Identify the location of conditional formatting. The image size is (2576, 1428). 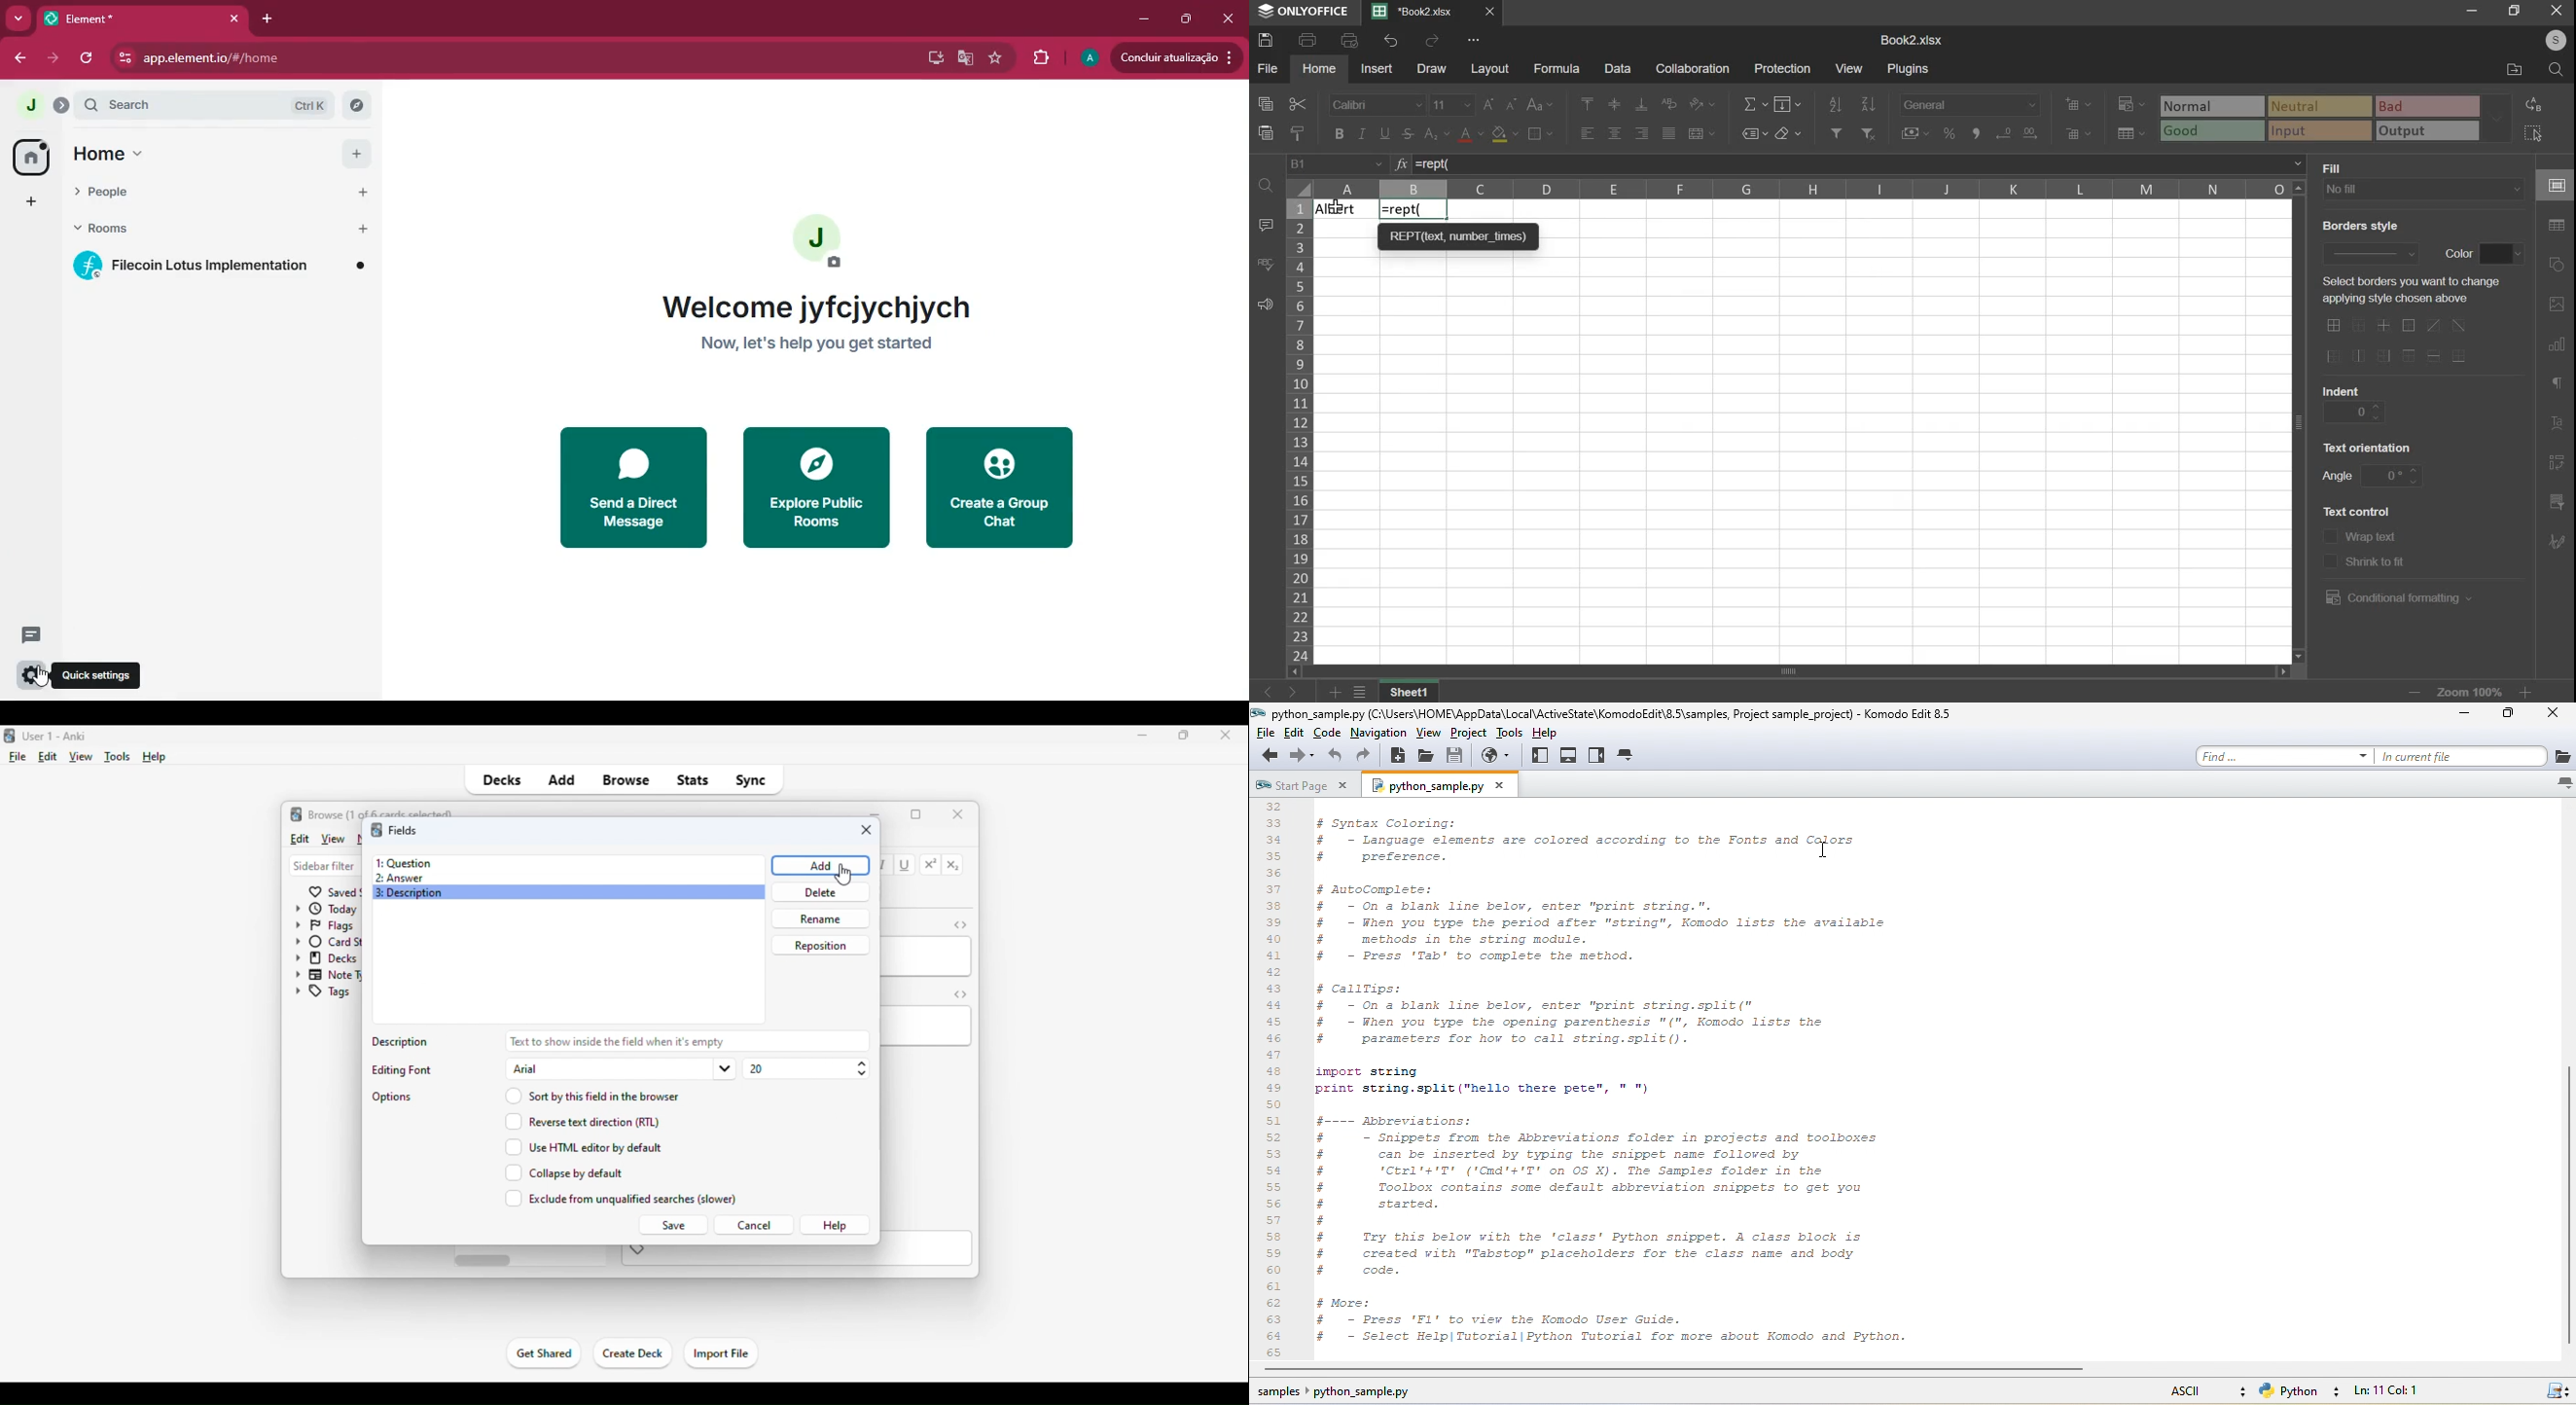
(2403, 598).